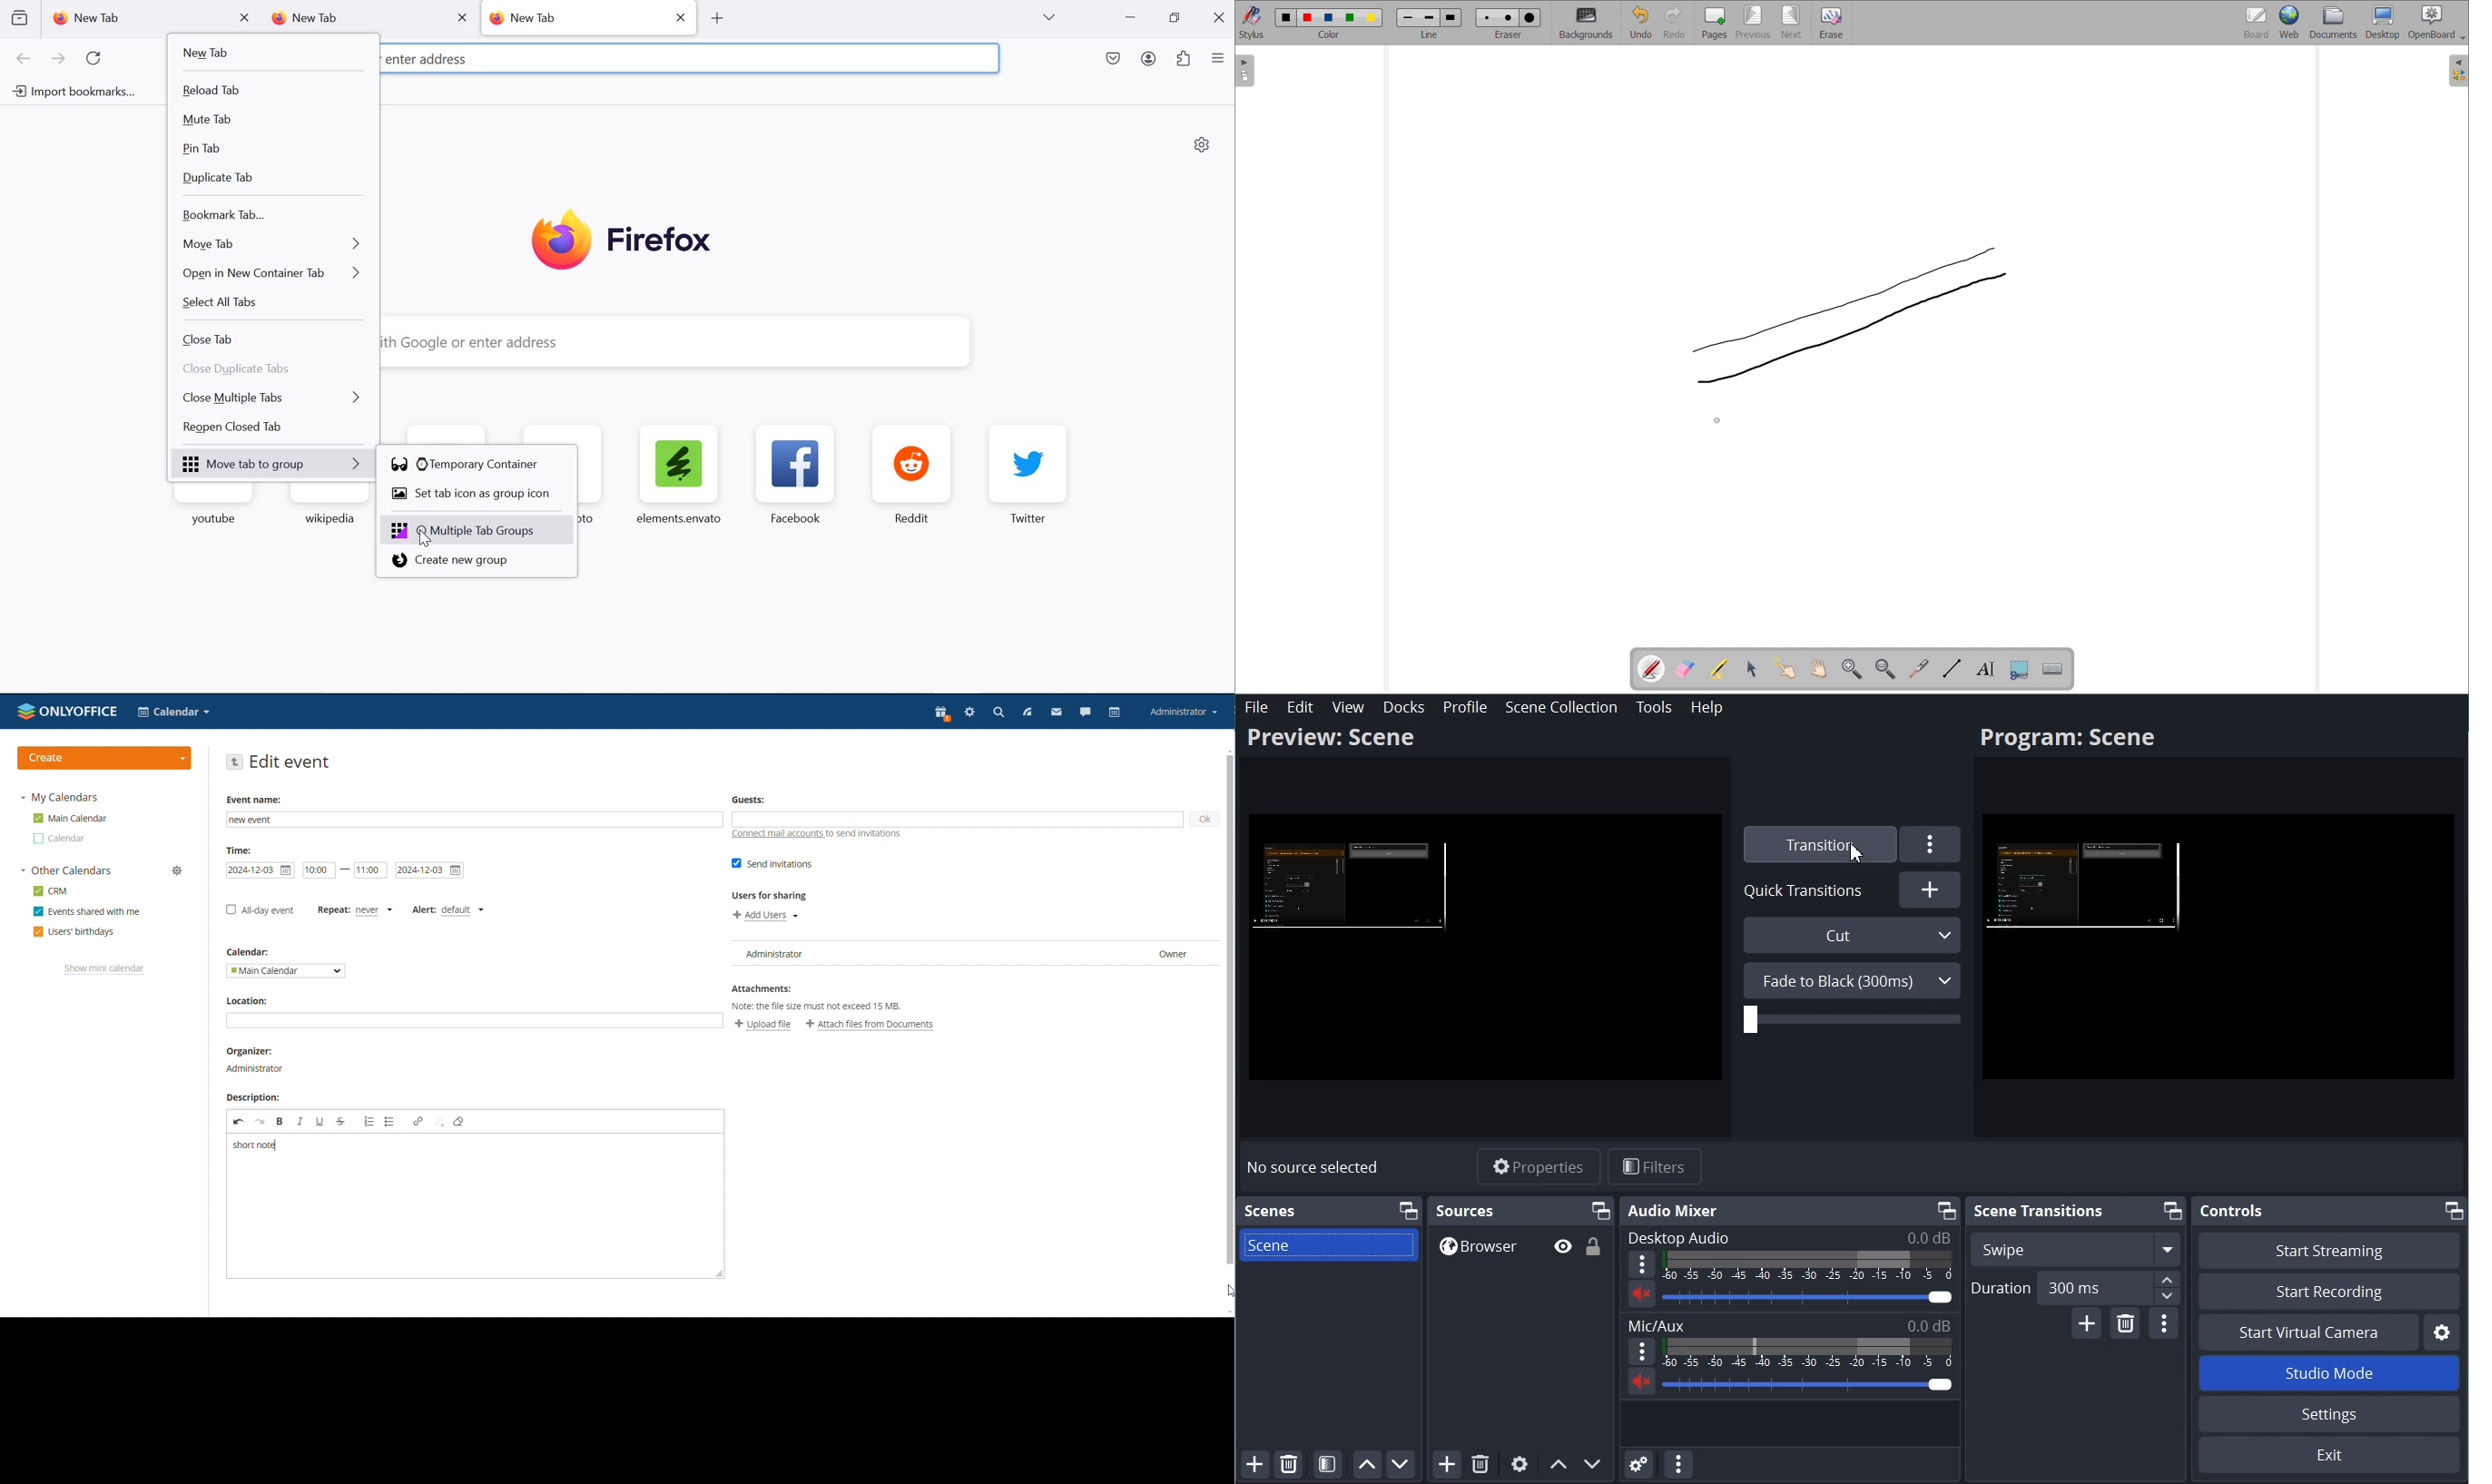  Describe the element at coordinates (1808, 1266) in the screenshot. I see `Sound Indicator` at that location.